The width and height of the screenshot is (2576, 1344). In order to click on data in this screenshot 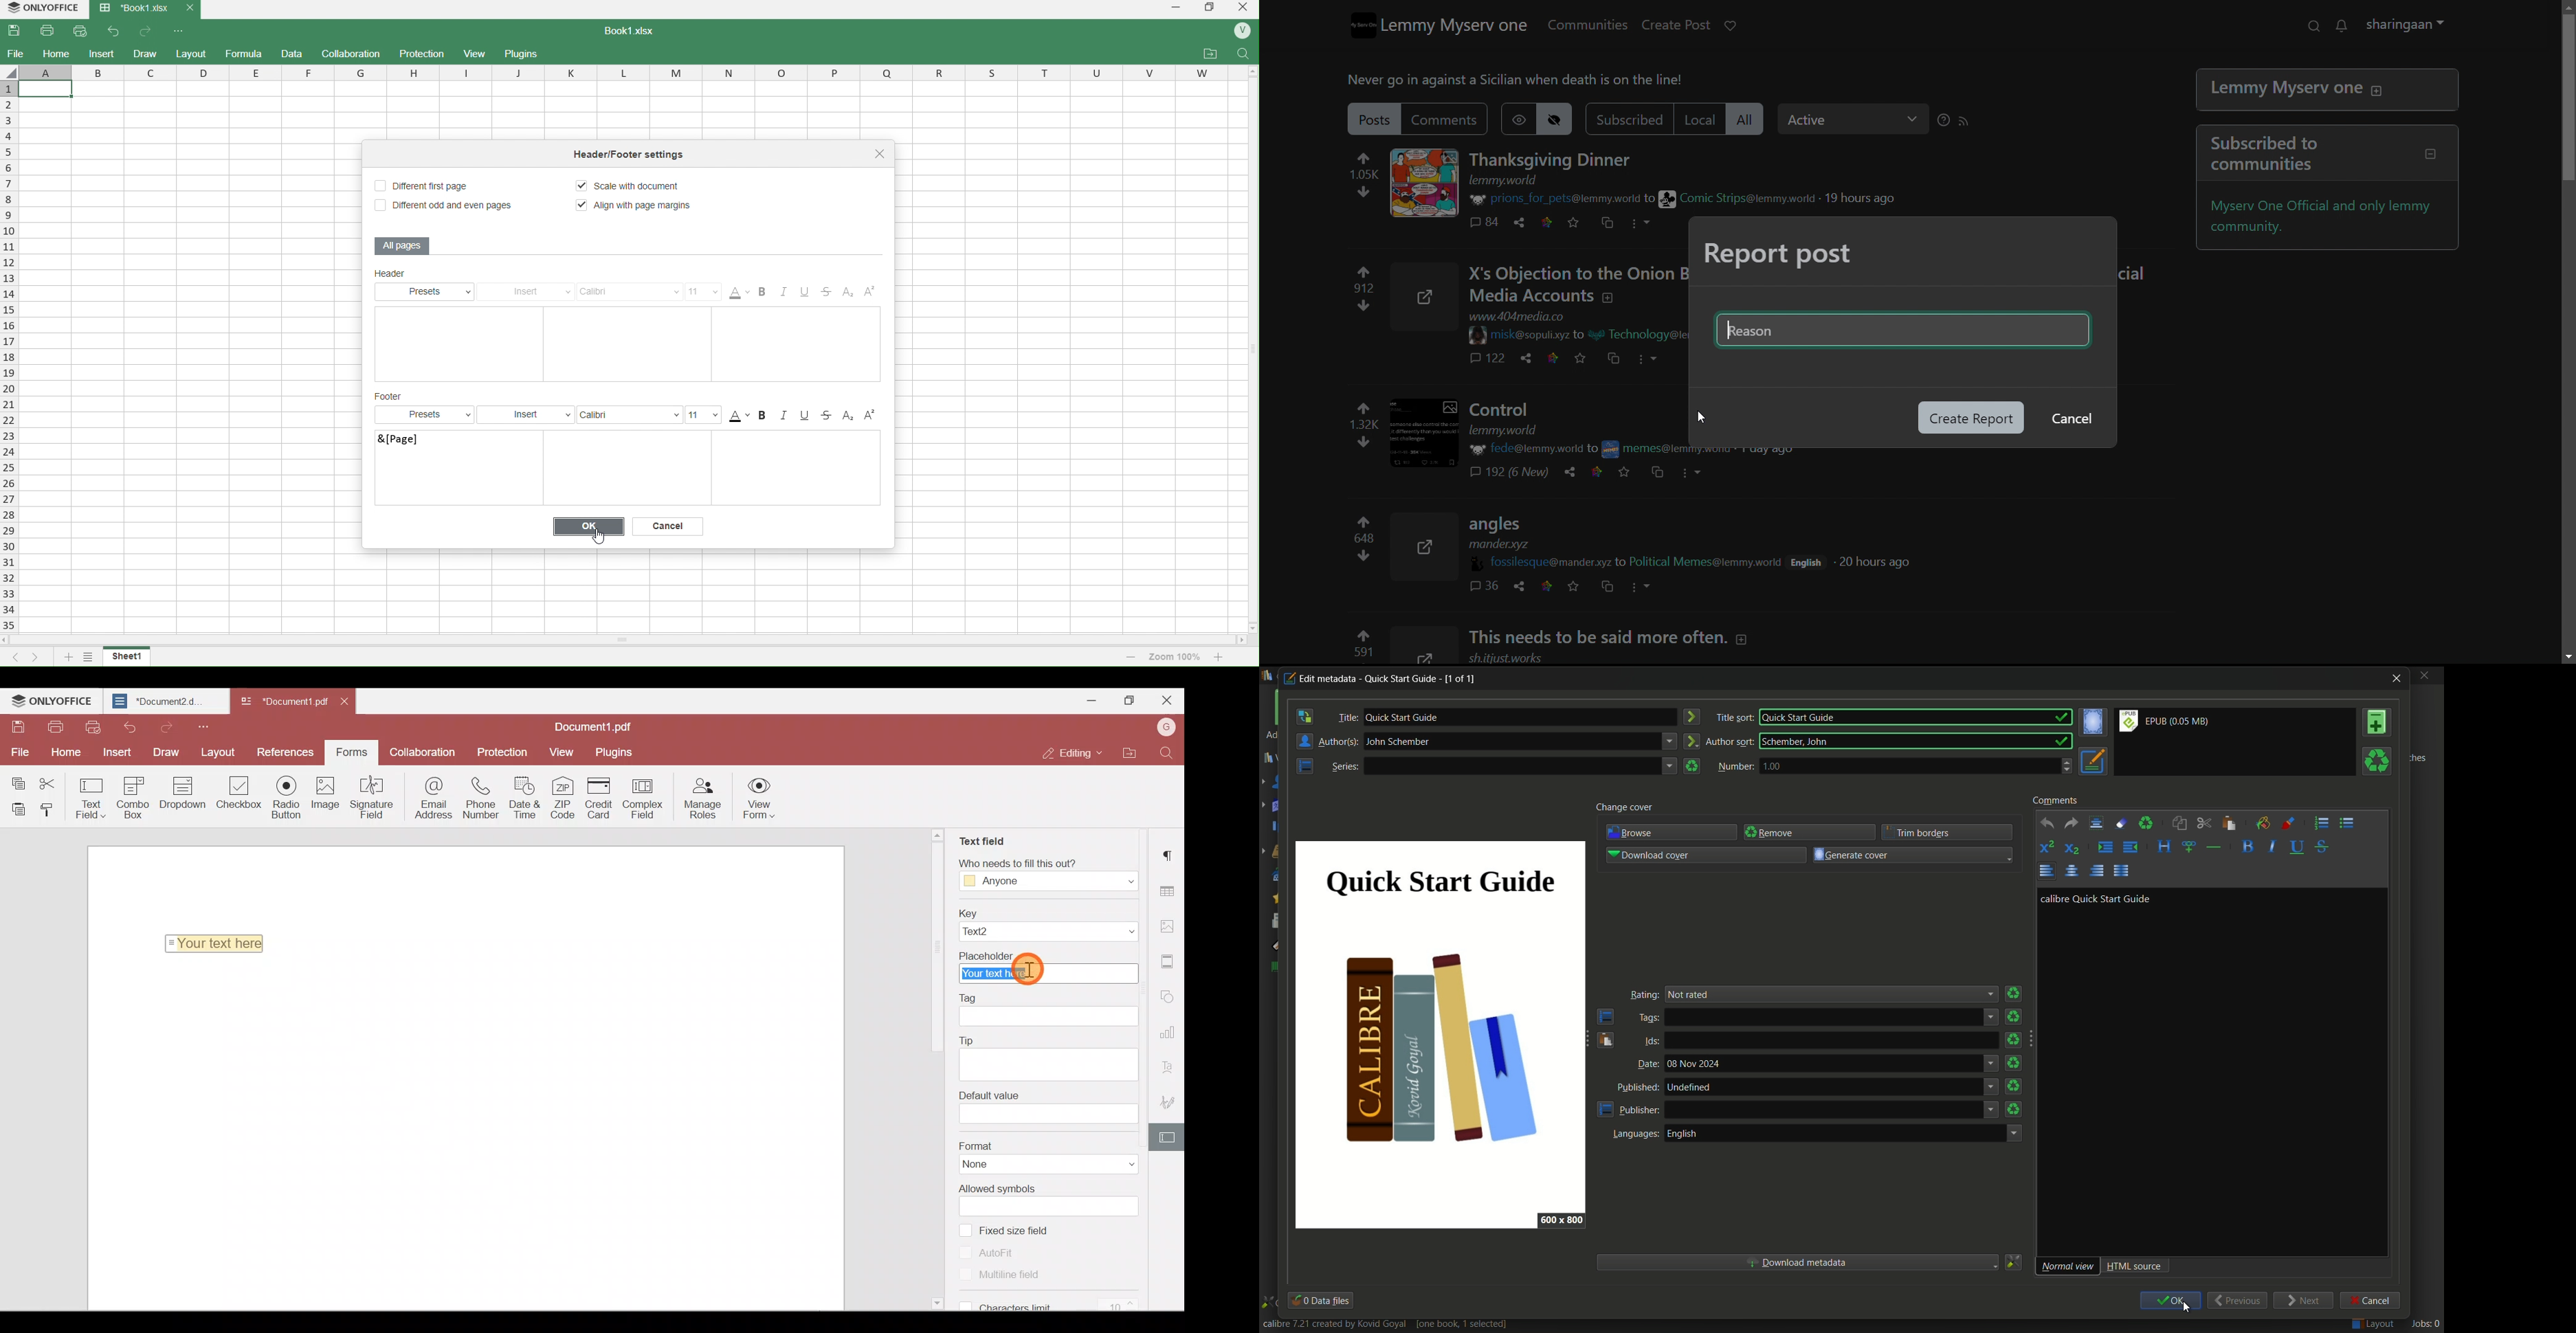, I will do `click(294, 55)`.